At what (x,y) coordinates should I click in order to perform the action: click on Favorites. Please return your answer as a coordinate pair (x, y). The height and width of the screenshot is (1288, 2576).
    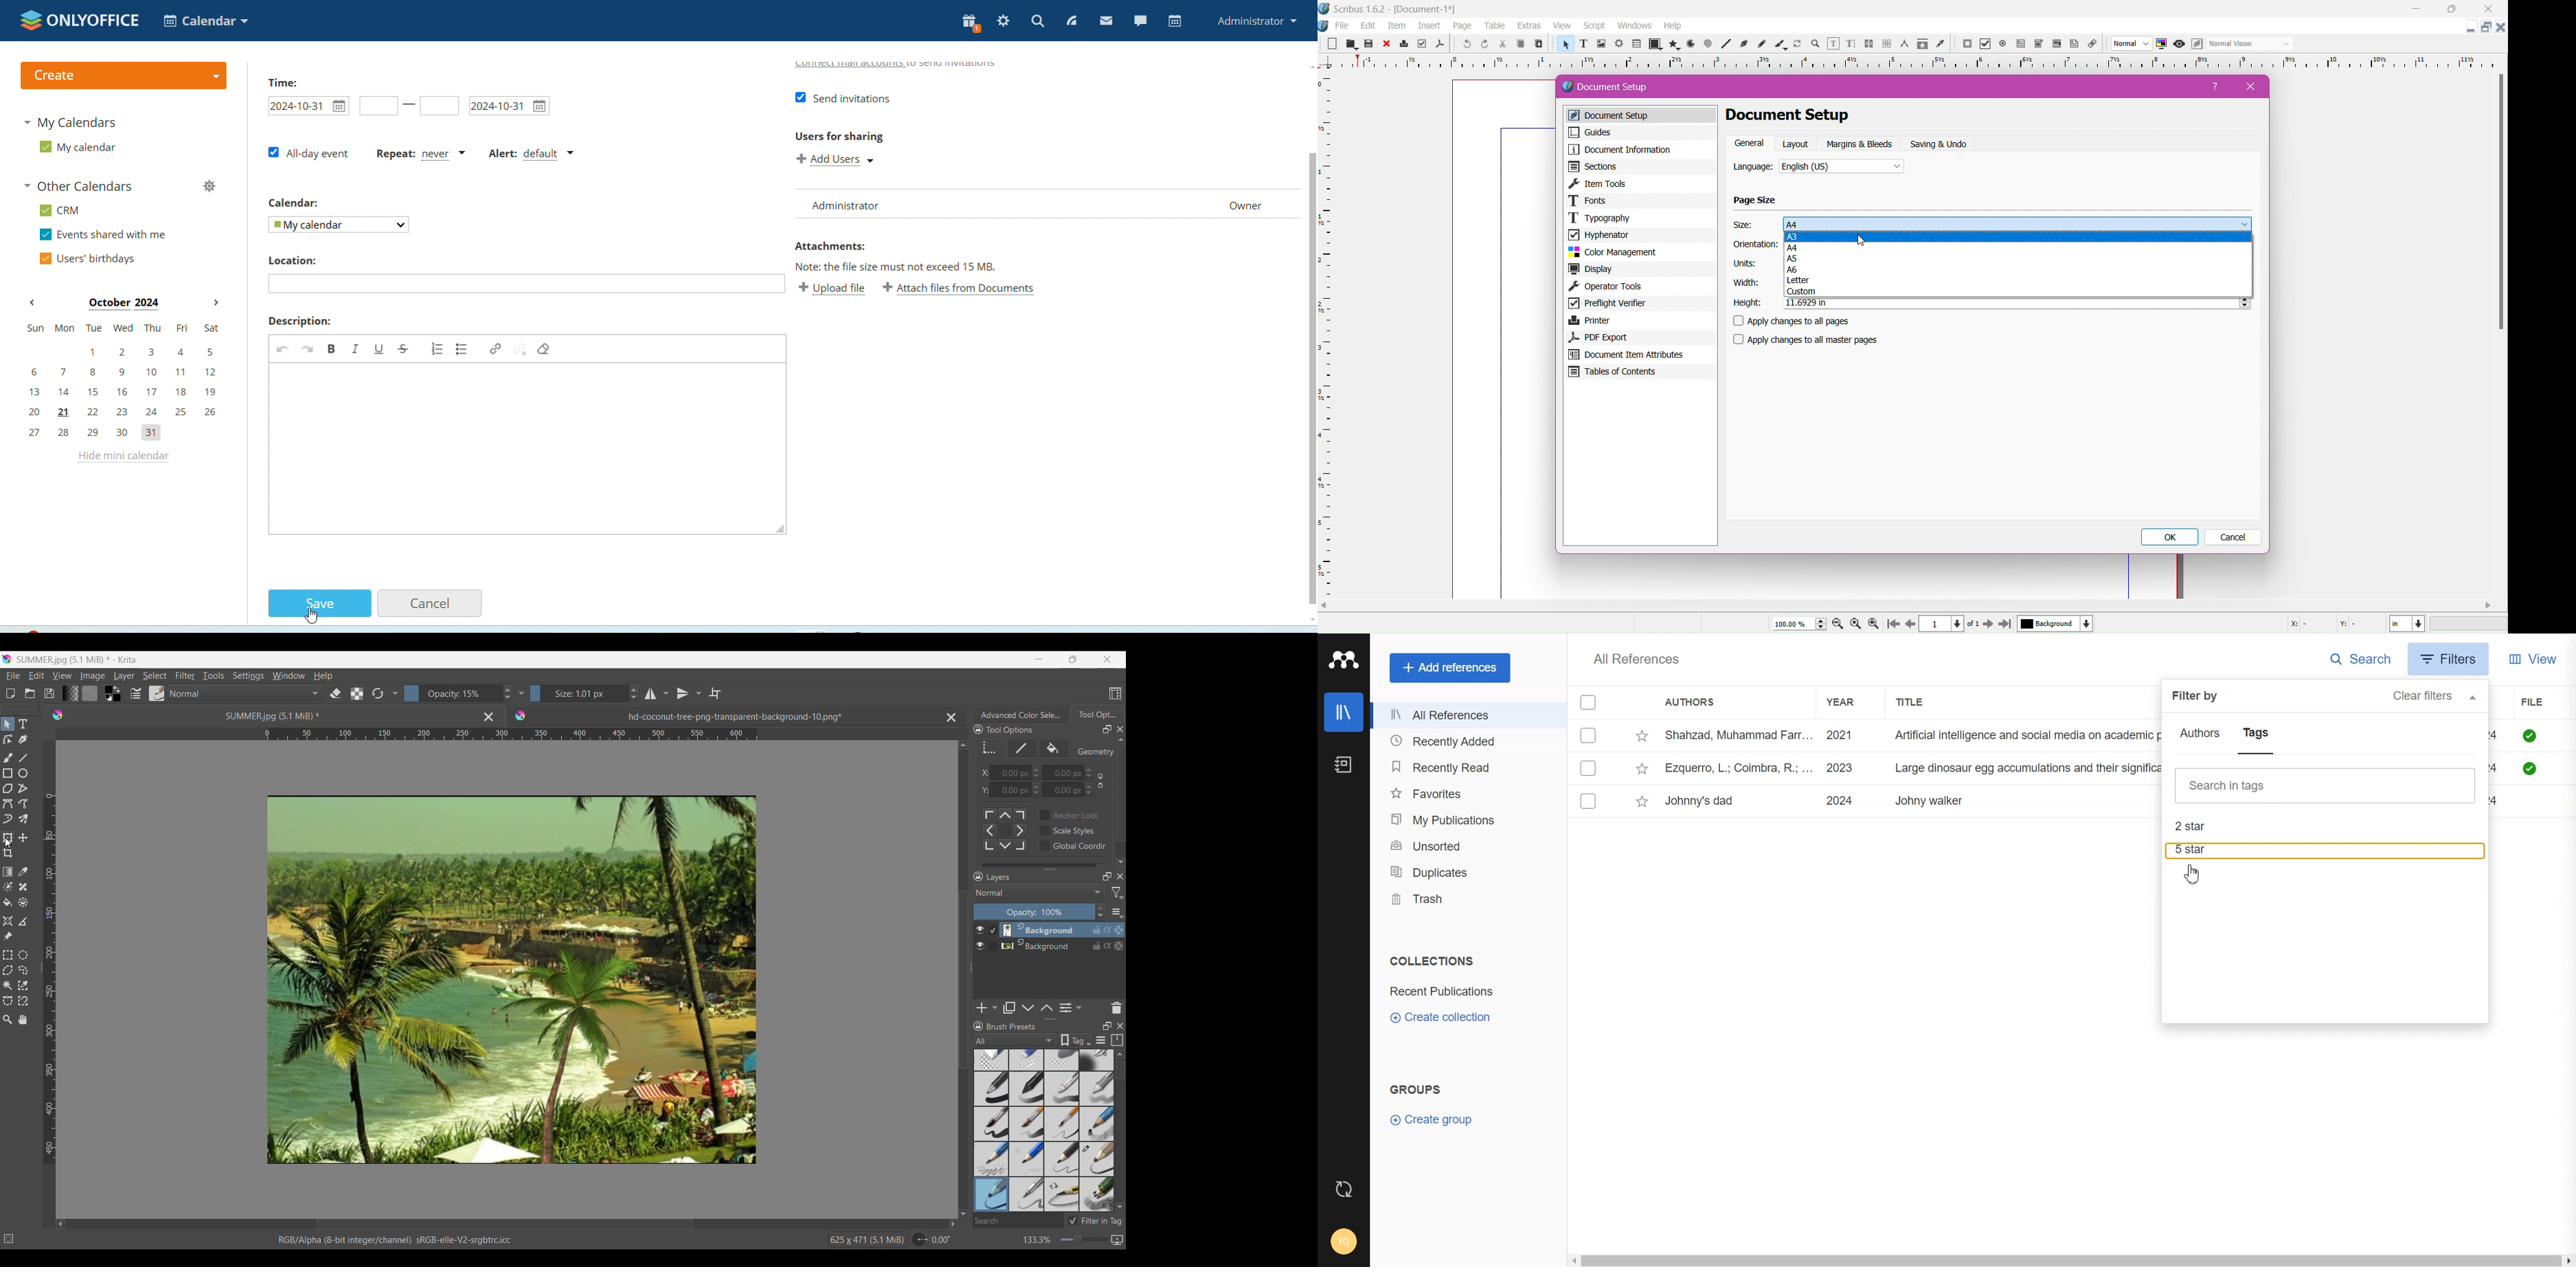
    Looking at the image, I should click on (1464, 792).